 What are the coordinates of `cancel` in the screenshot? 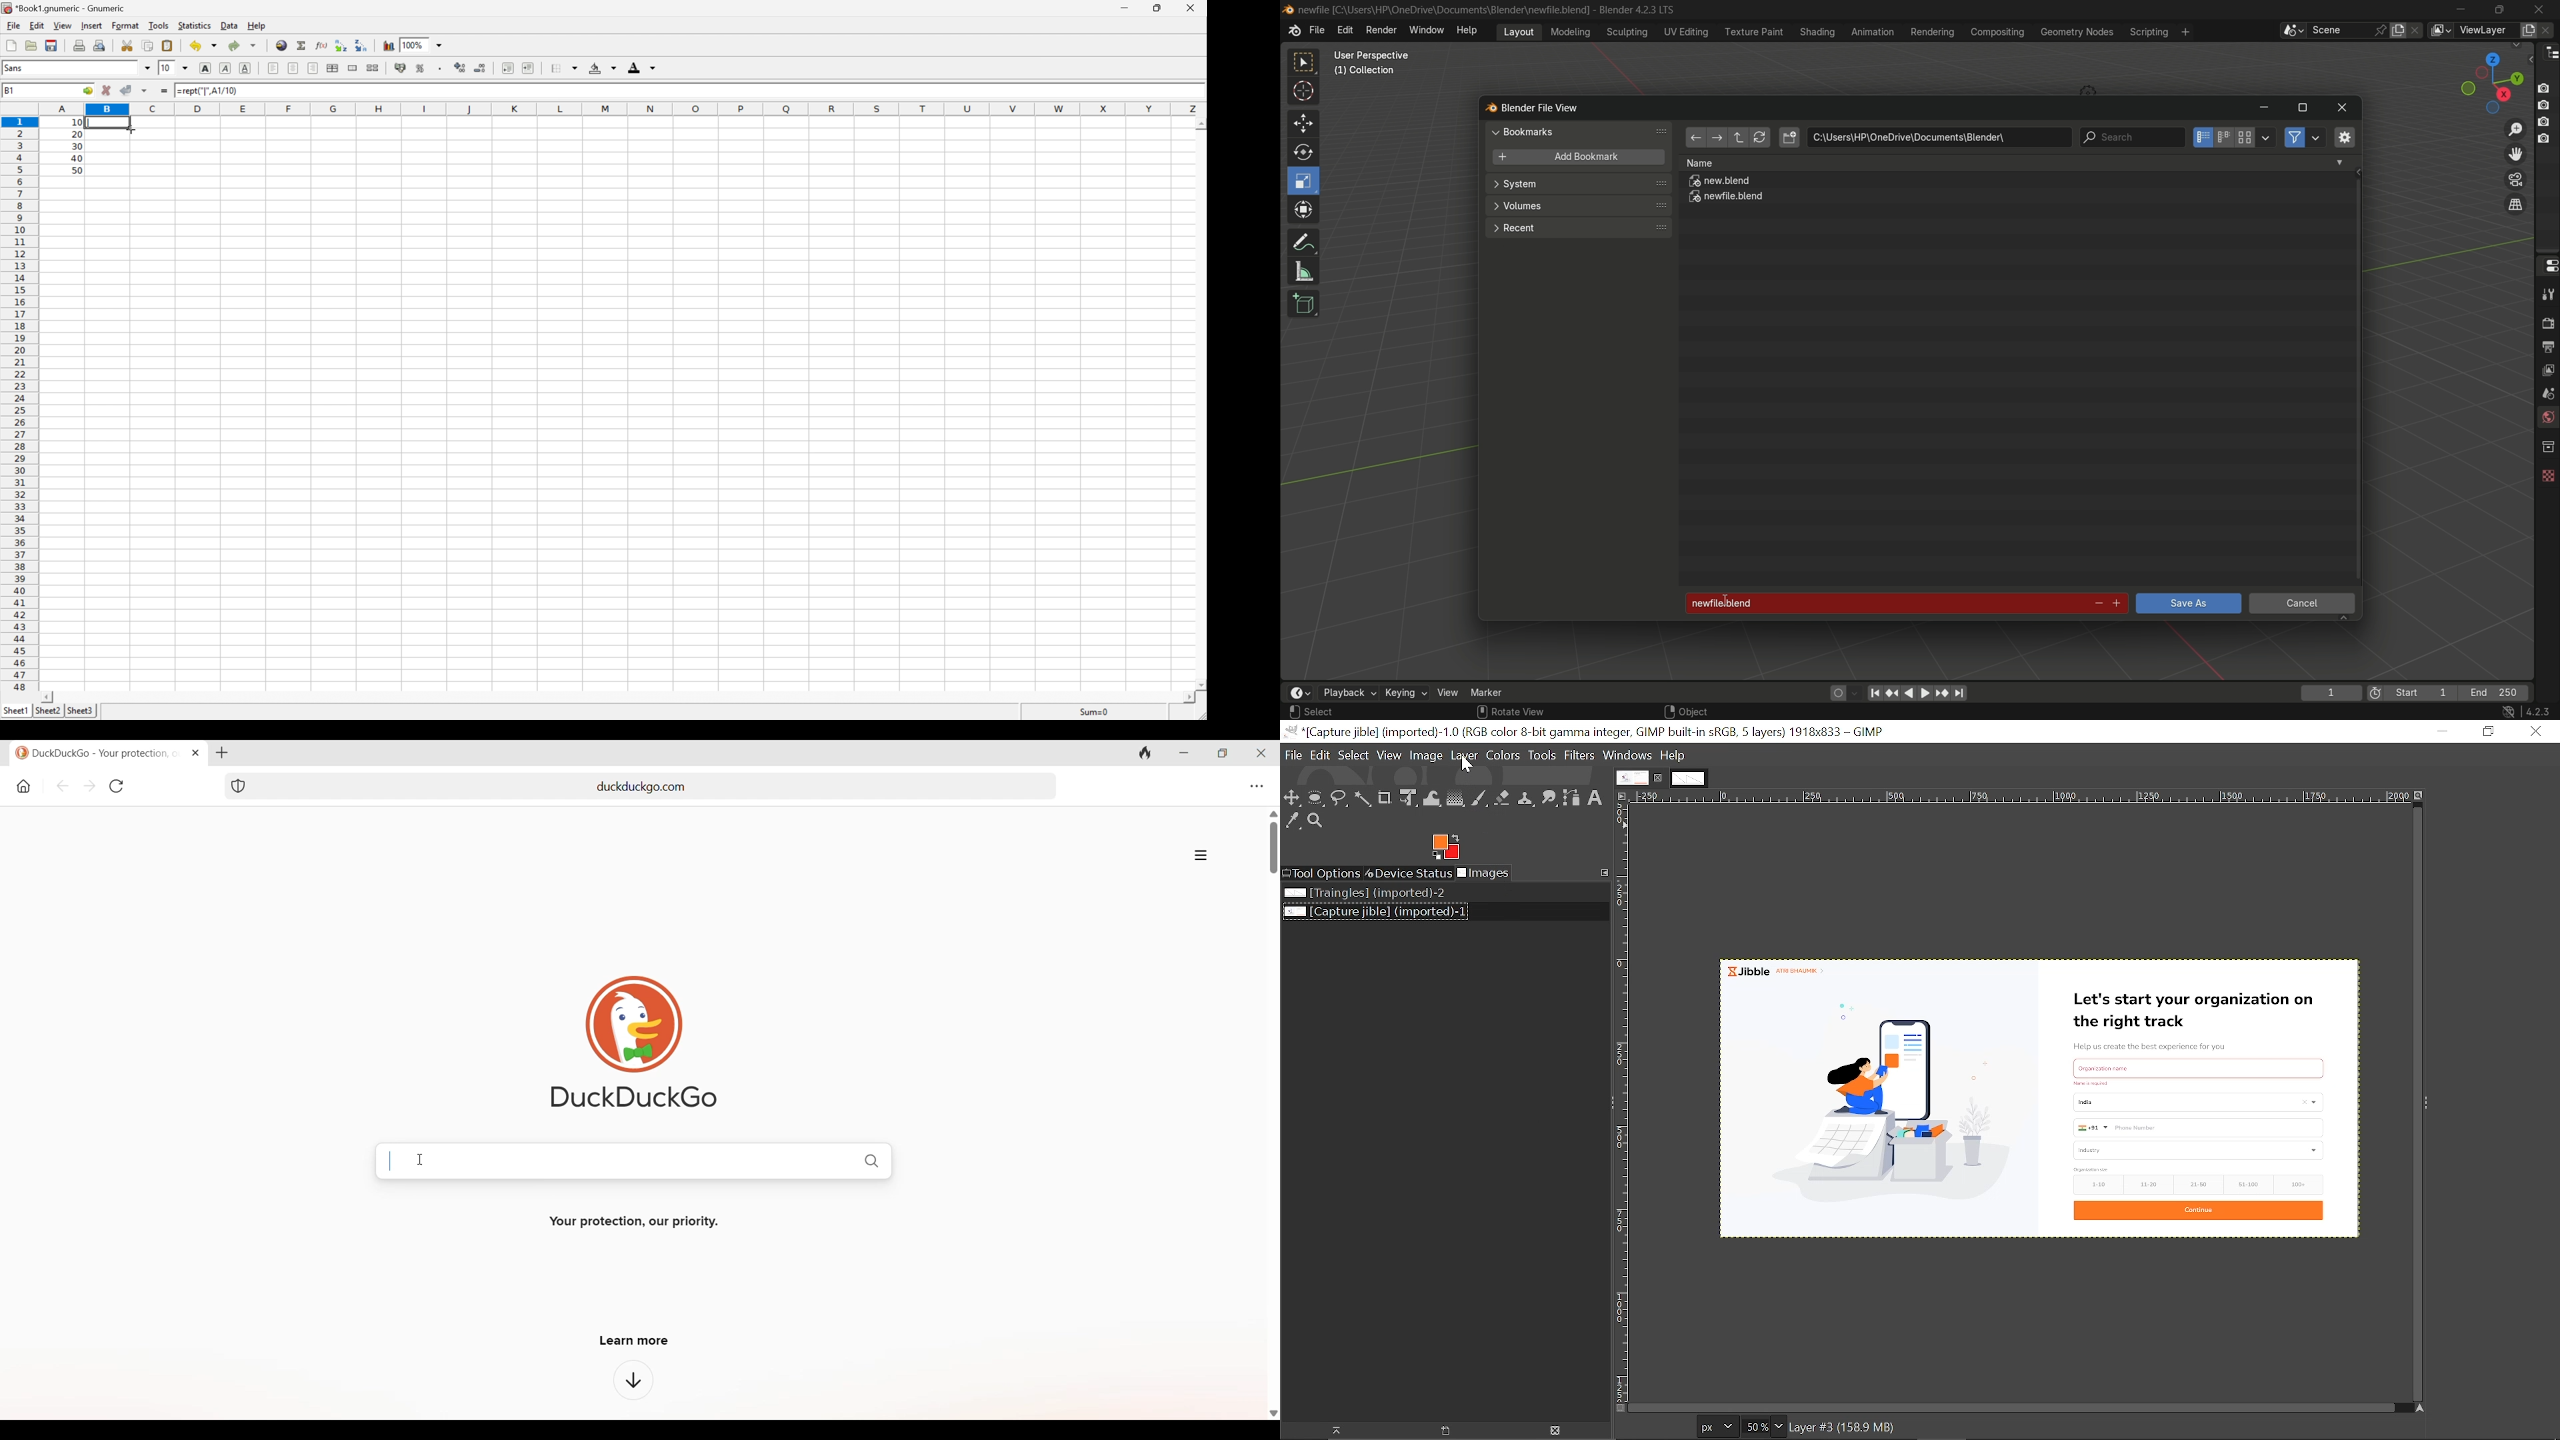 It's located at (2303, 605).